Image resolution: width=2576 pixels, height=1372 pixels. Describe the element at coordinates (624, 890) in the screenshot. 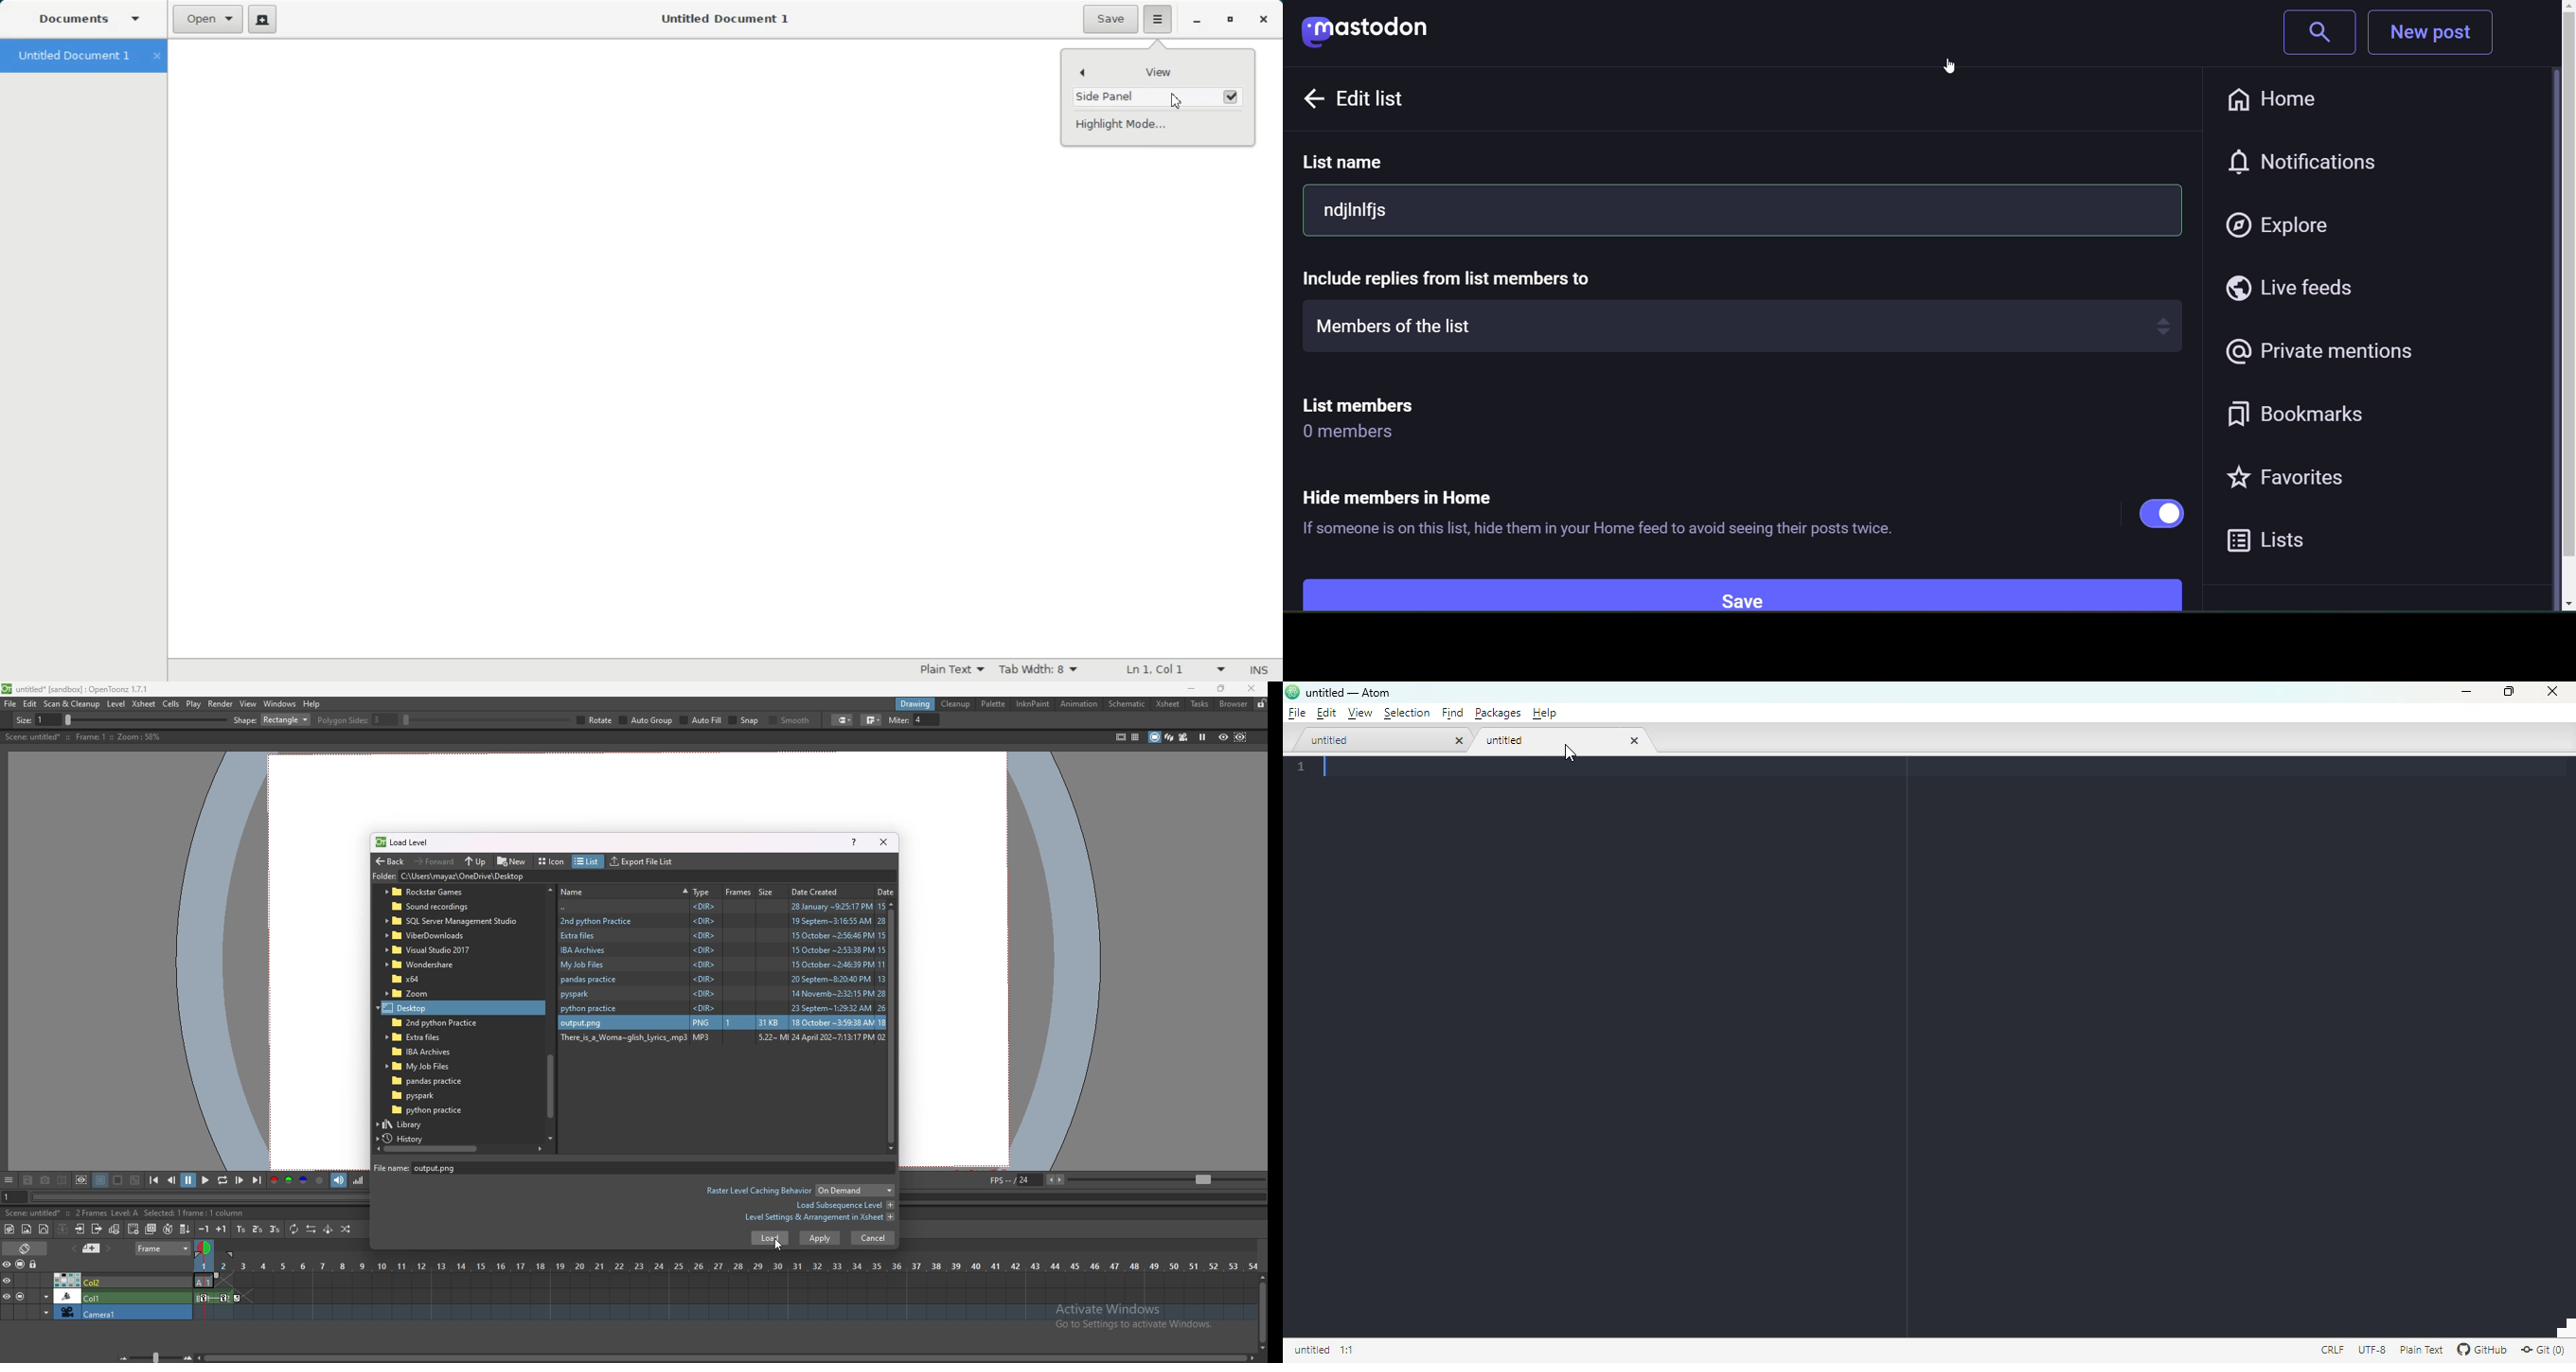

I see `names` at that location.